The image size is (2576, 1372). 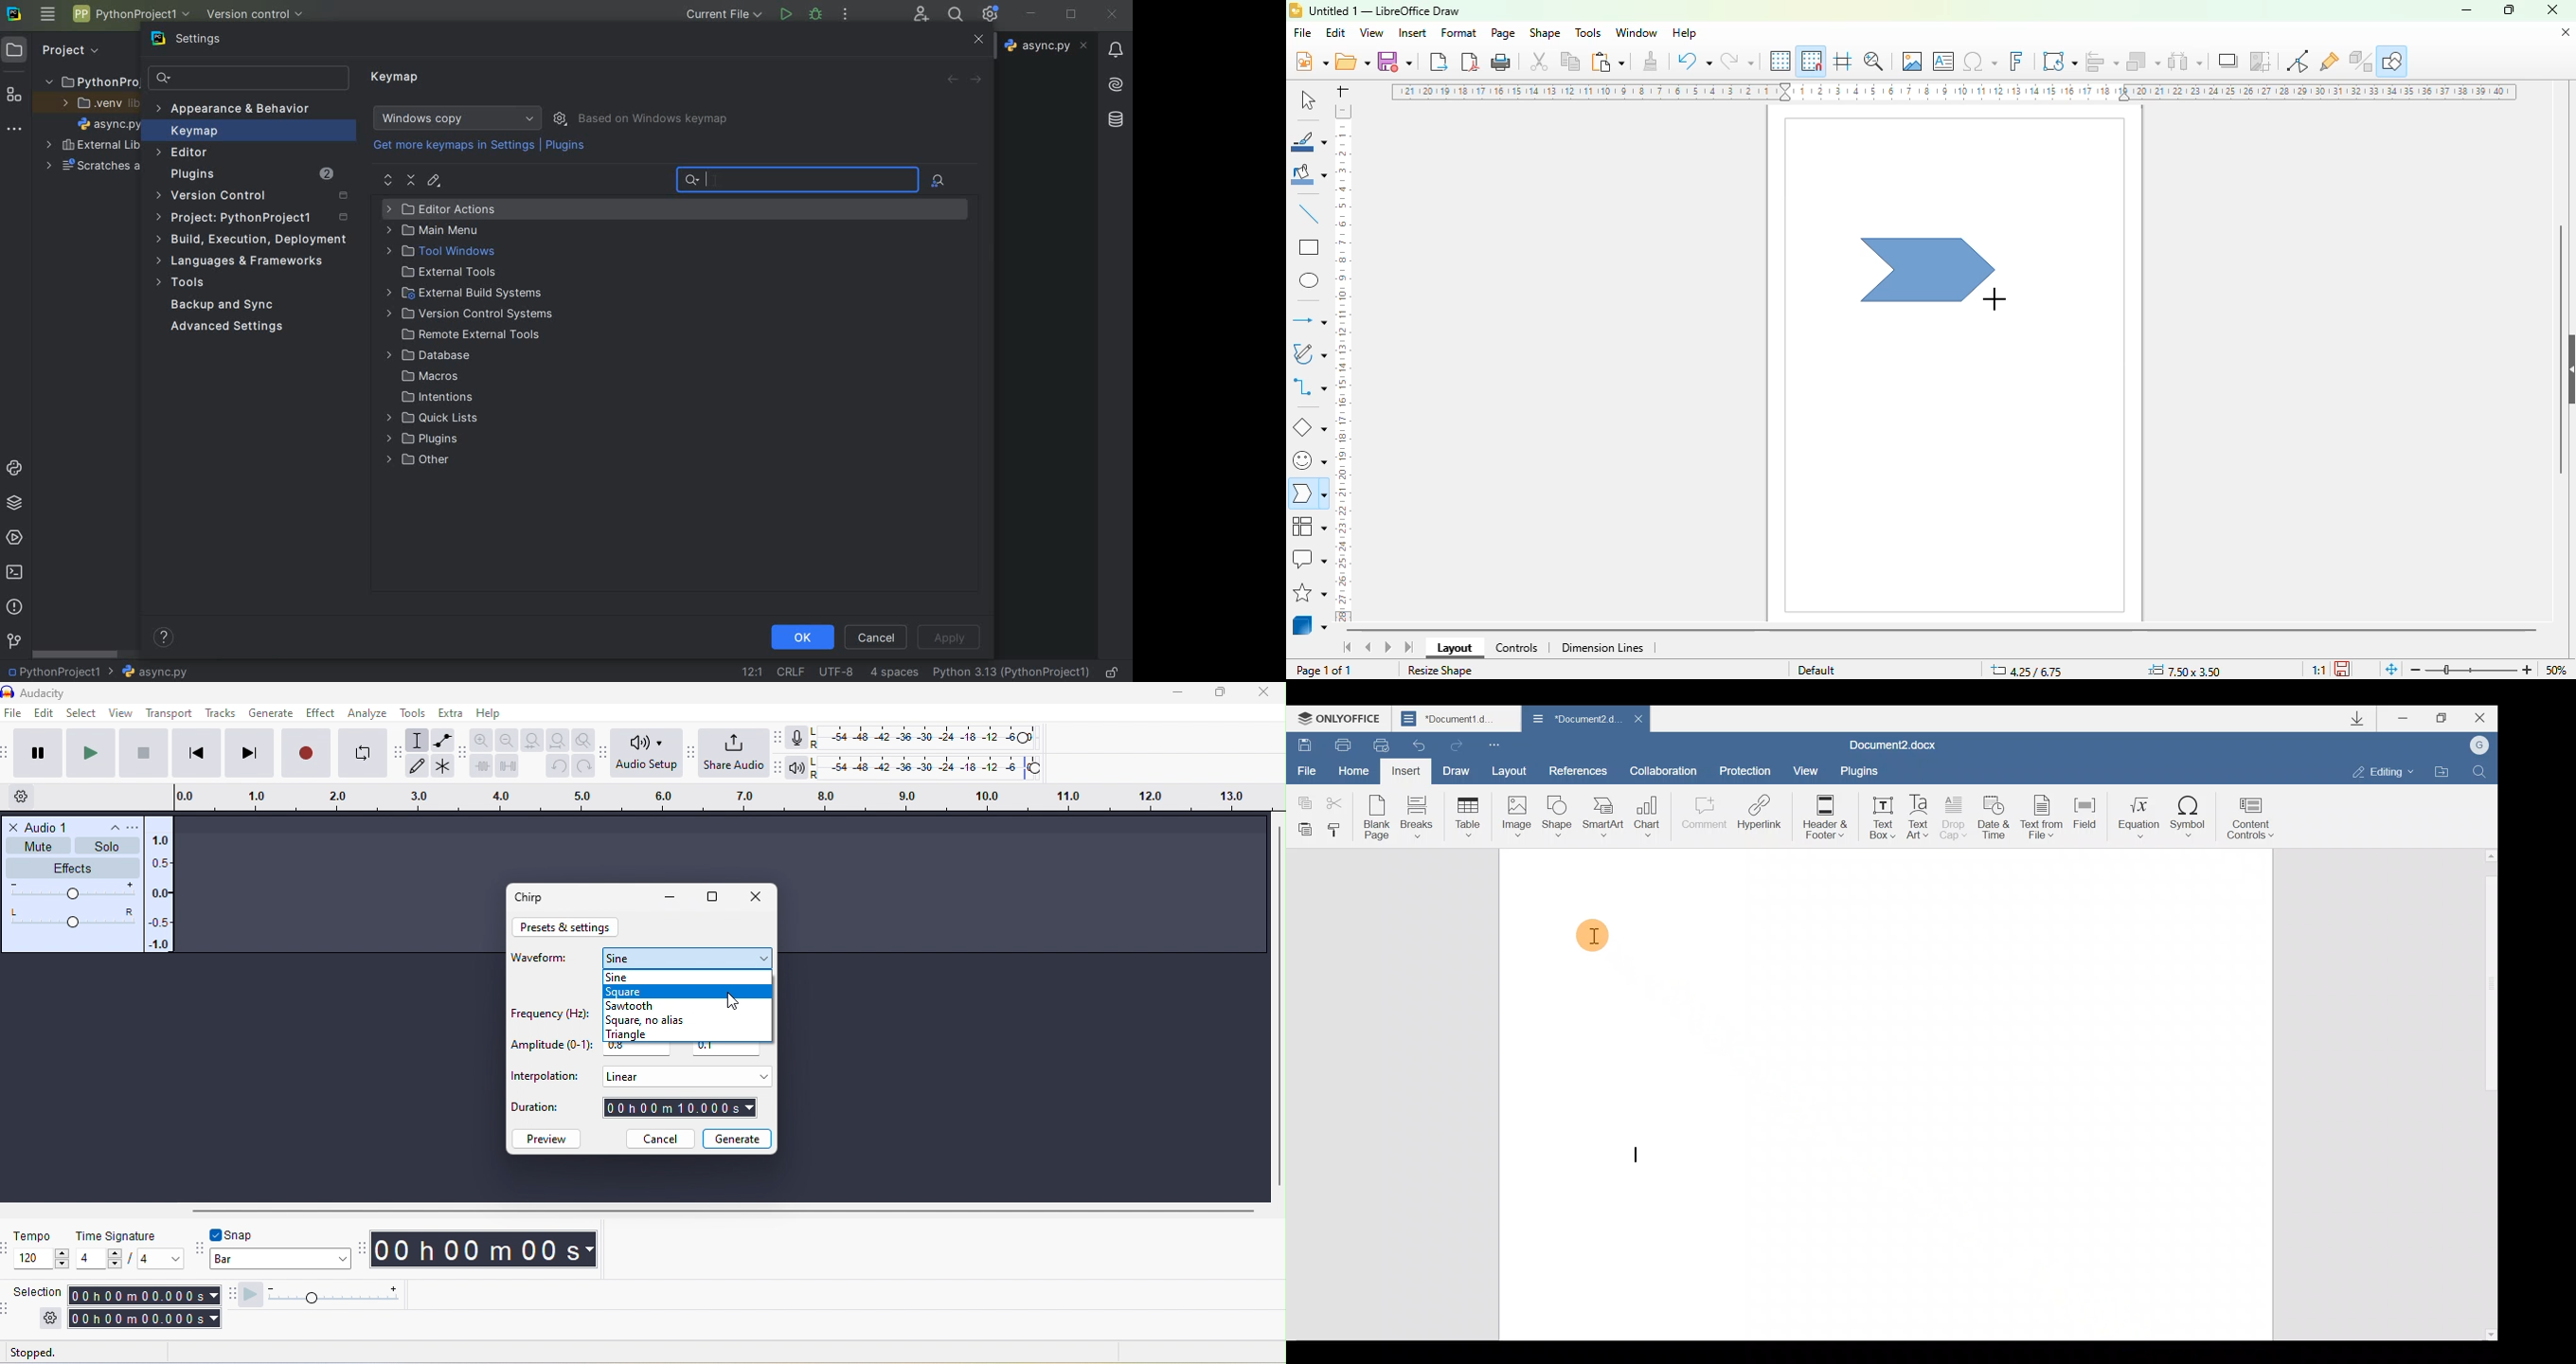 What do you see at coordinates (1310, 527) in the screenshot?
I see `flowchart` at bounding box center [1310, 527].